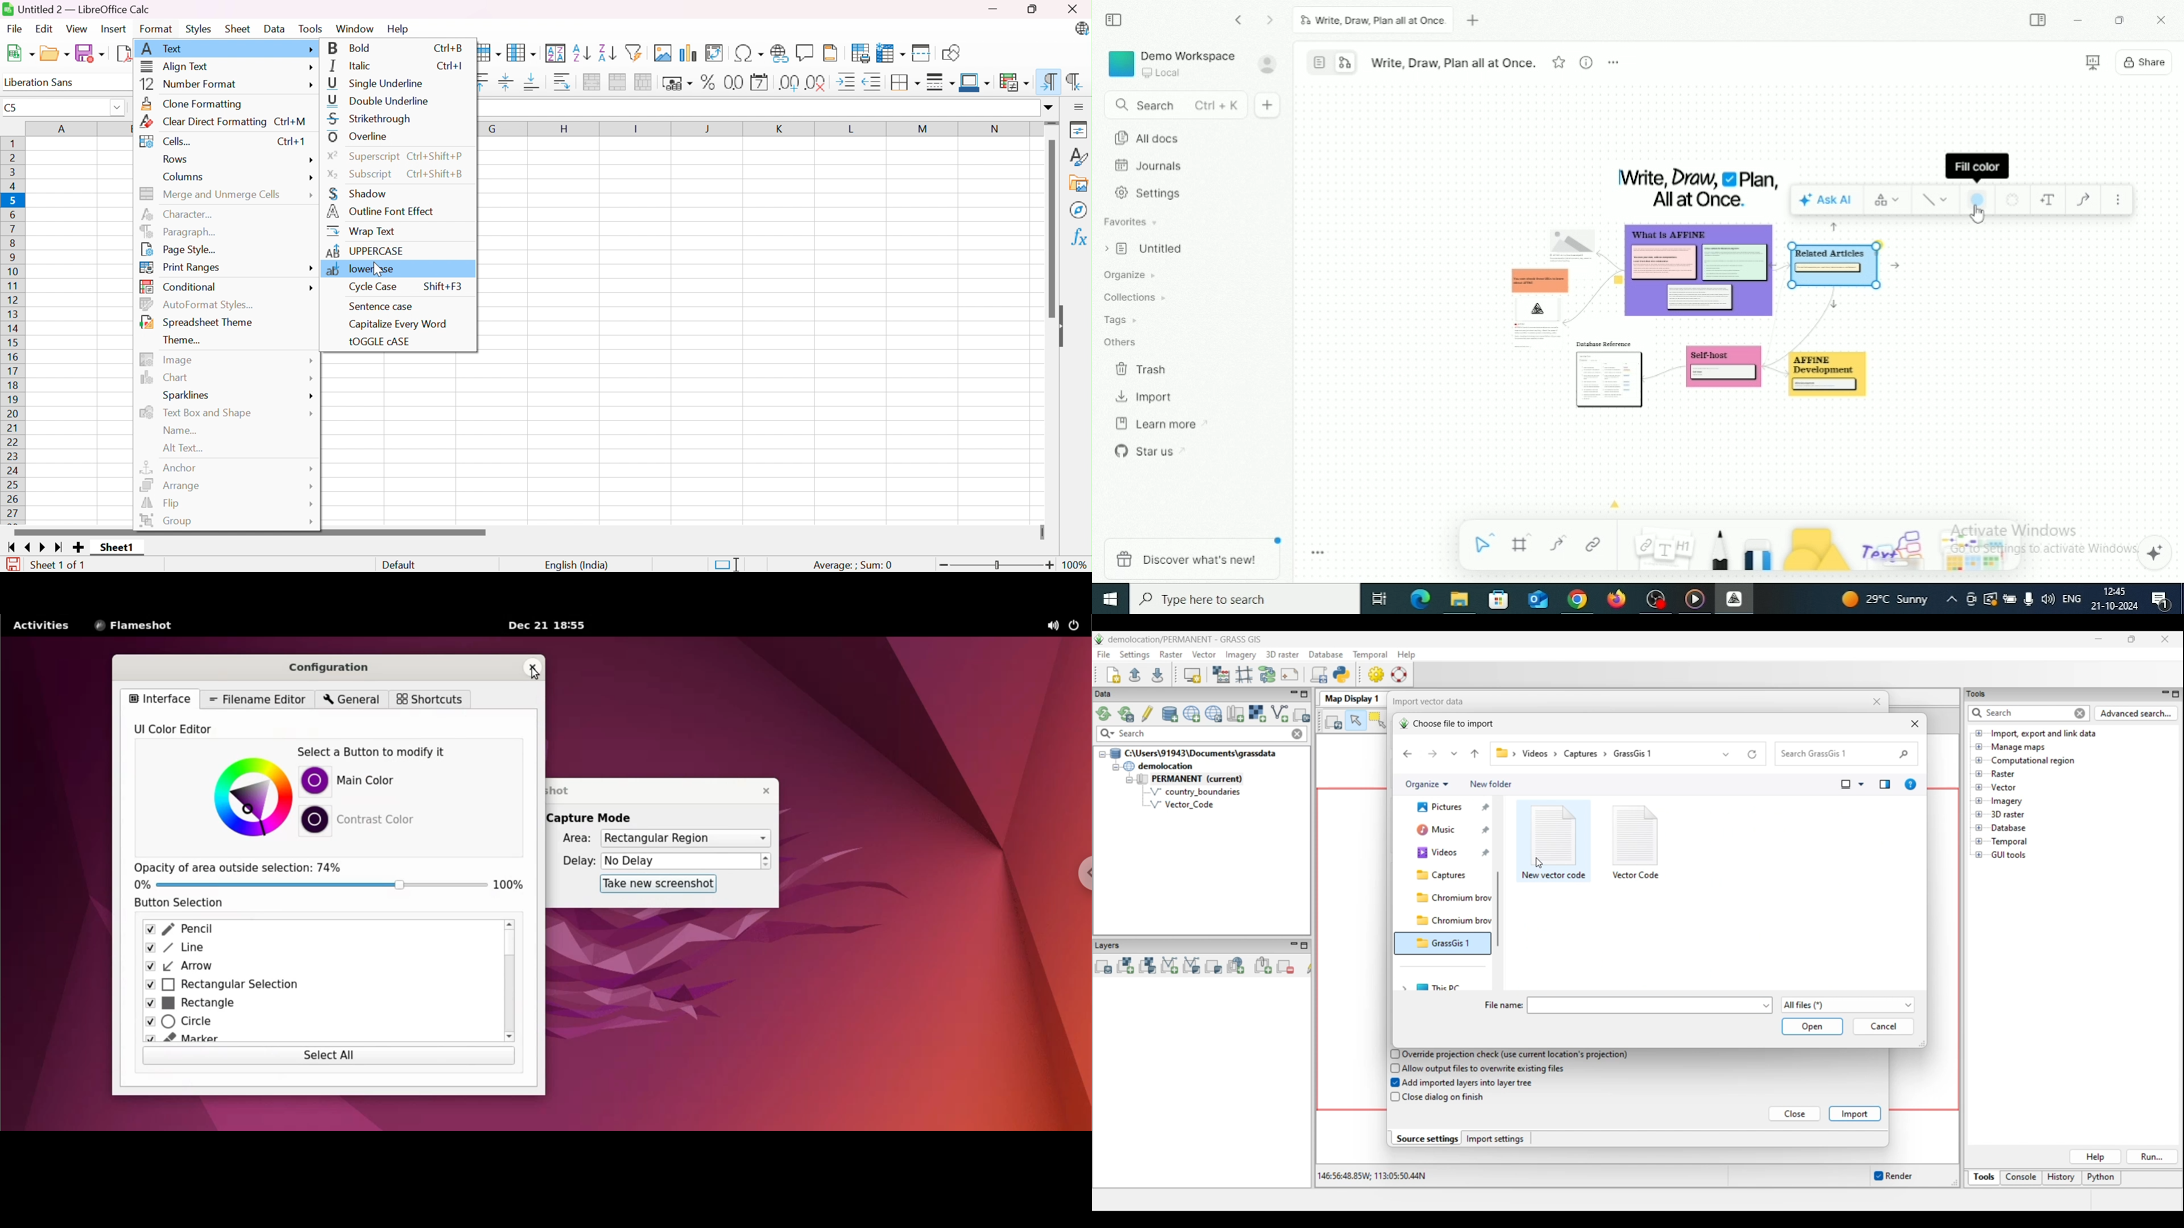 This screenshot has height=1232, width=2184. What do you see at coordinates (2118, 591) in the screenshot?
I see `Time` at bounding box center [2118, 591].